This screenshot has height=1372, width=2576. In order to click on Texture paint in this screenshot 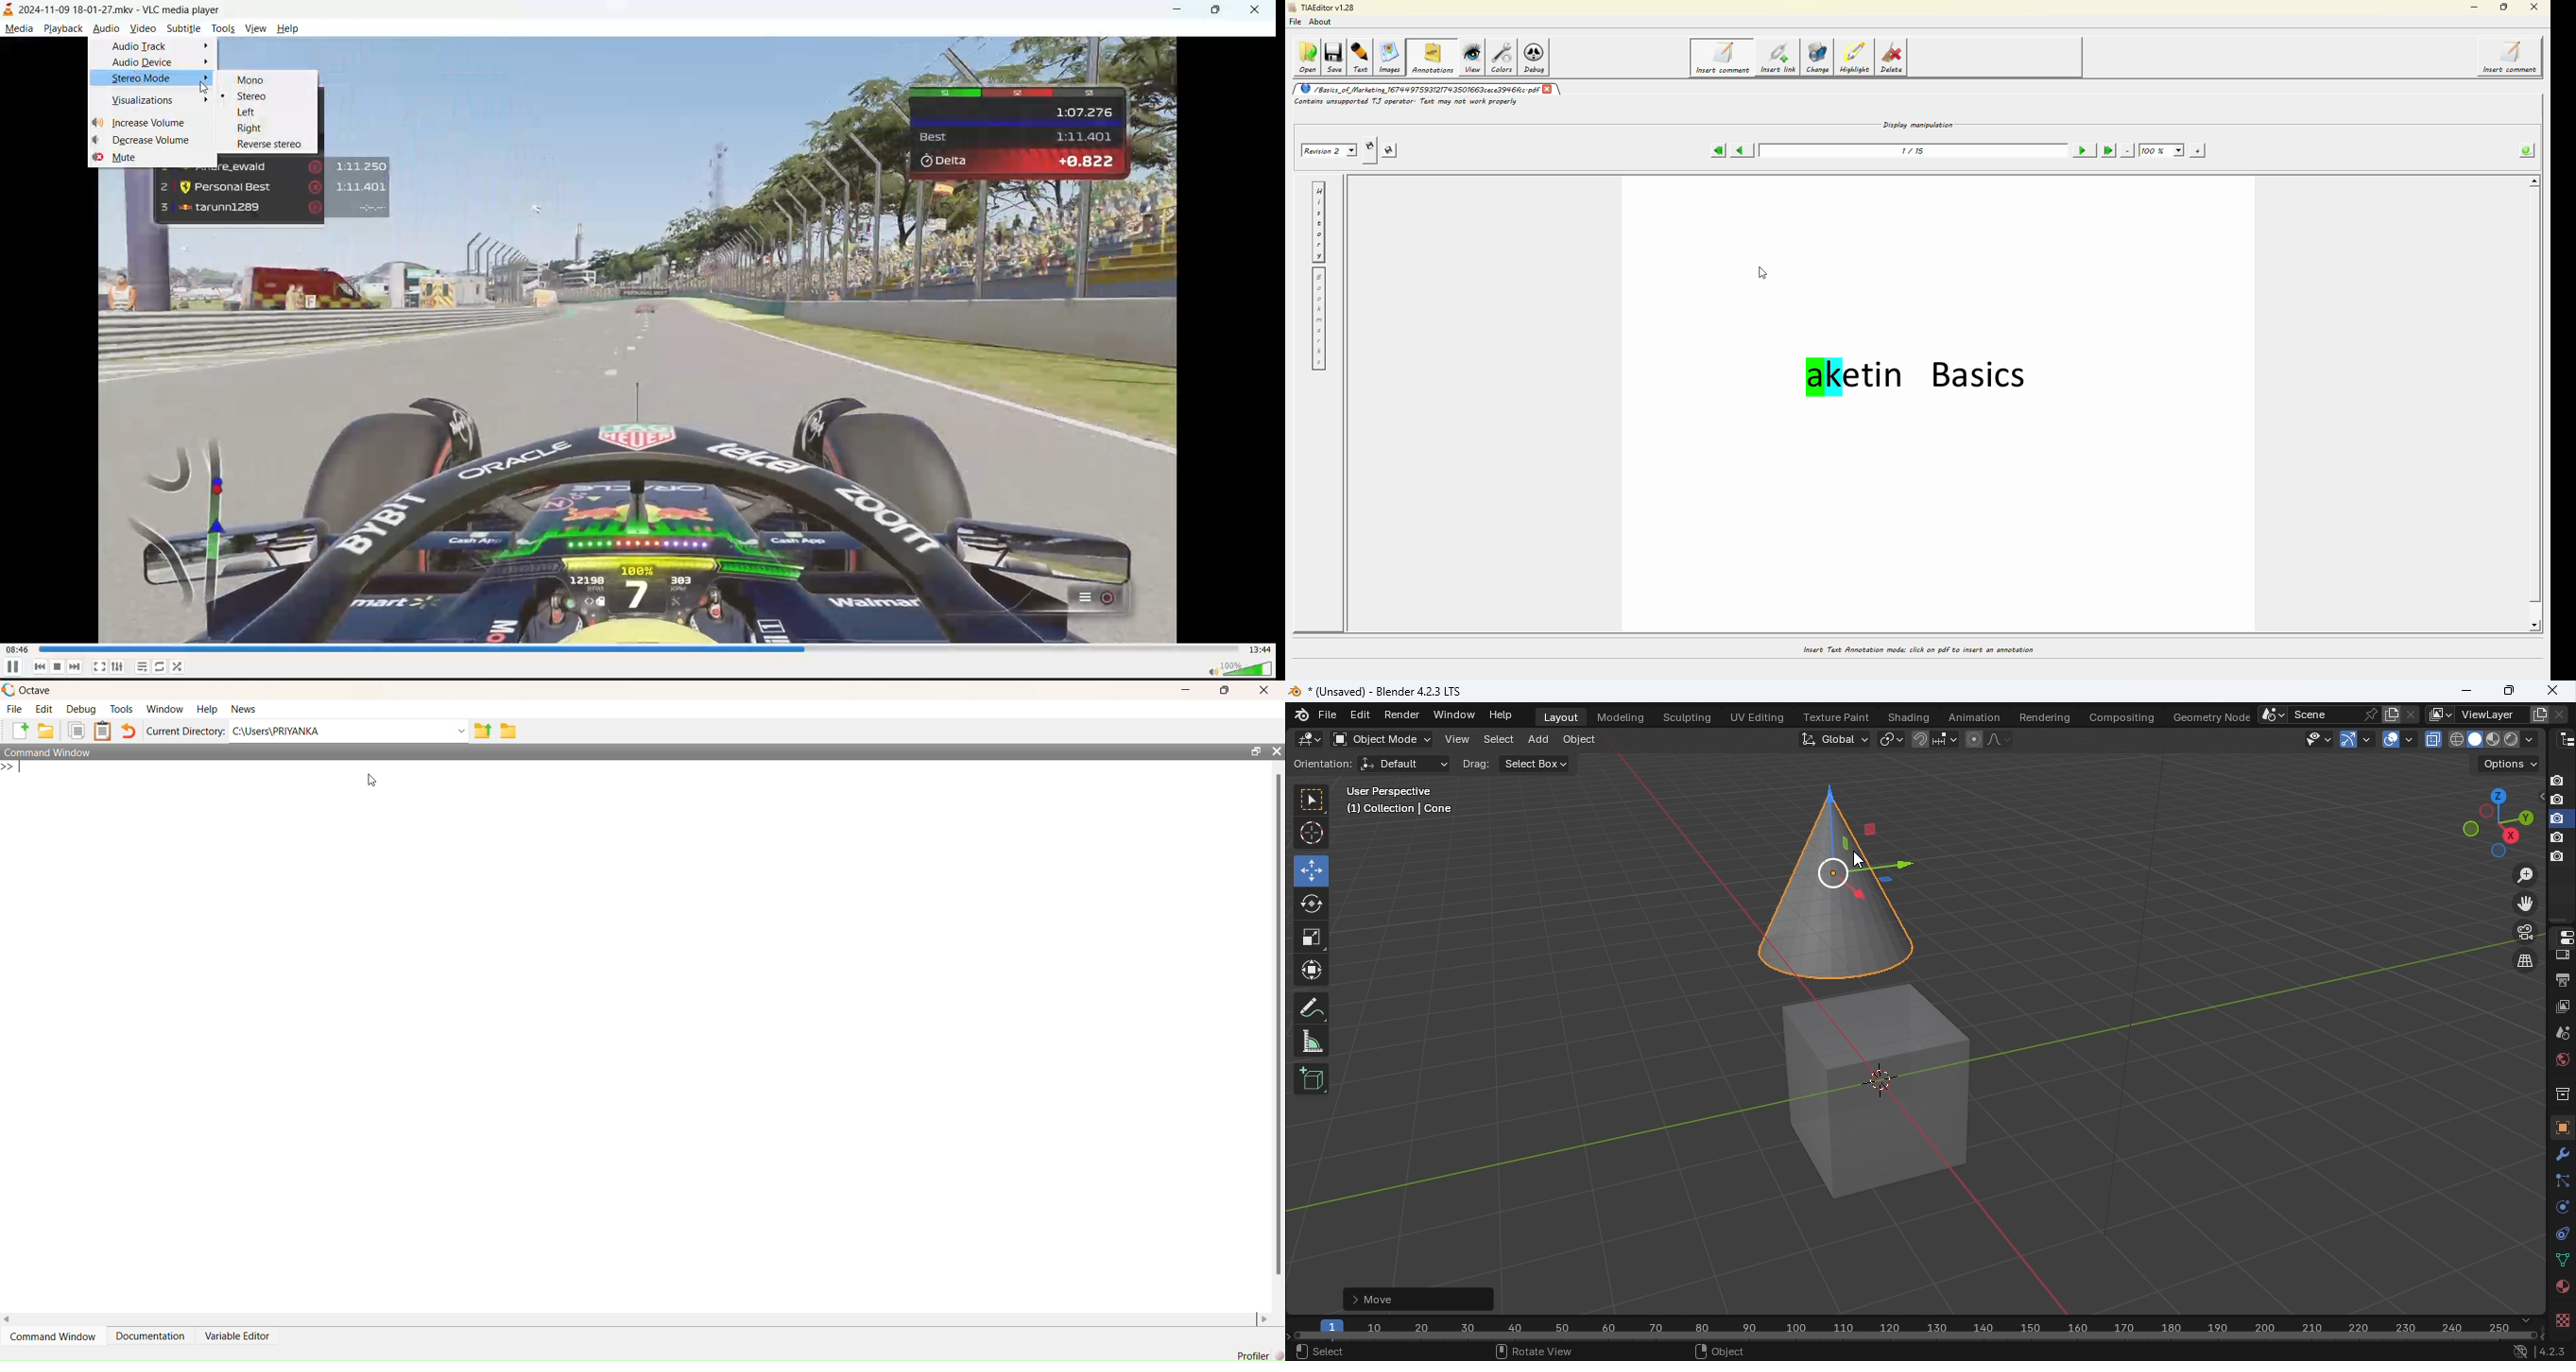, I will do `click(1838, 718)`.